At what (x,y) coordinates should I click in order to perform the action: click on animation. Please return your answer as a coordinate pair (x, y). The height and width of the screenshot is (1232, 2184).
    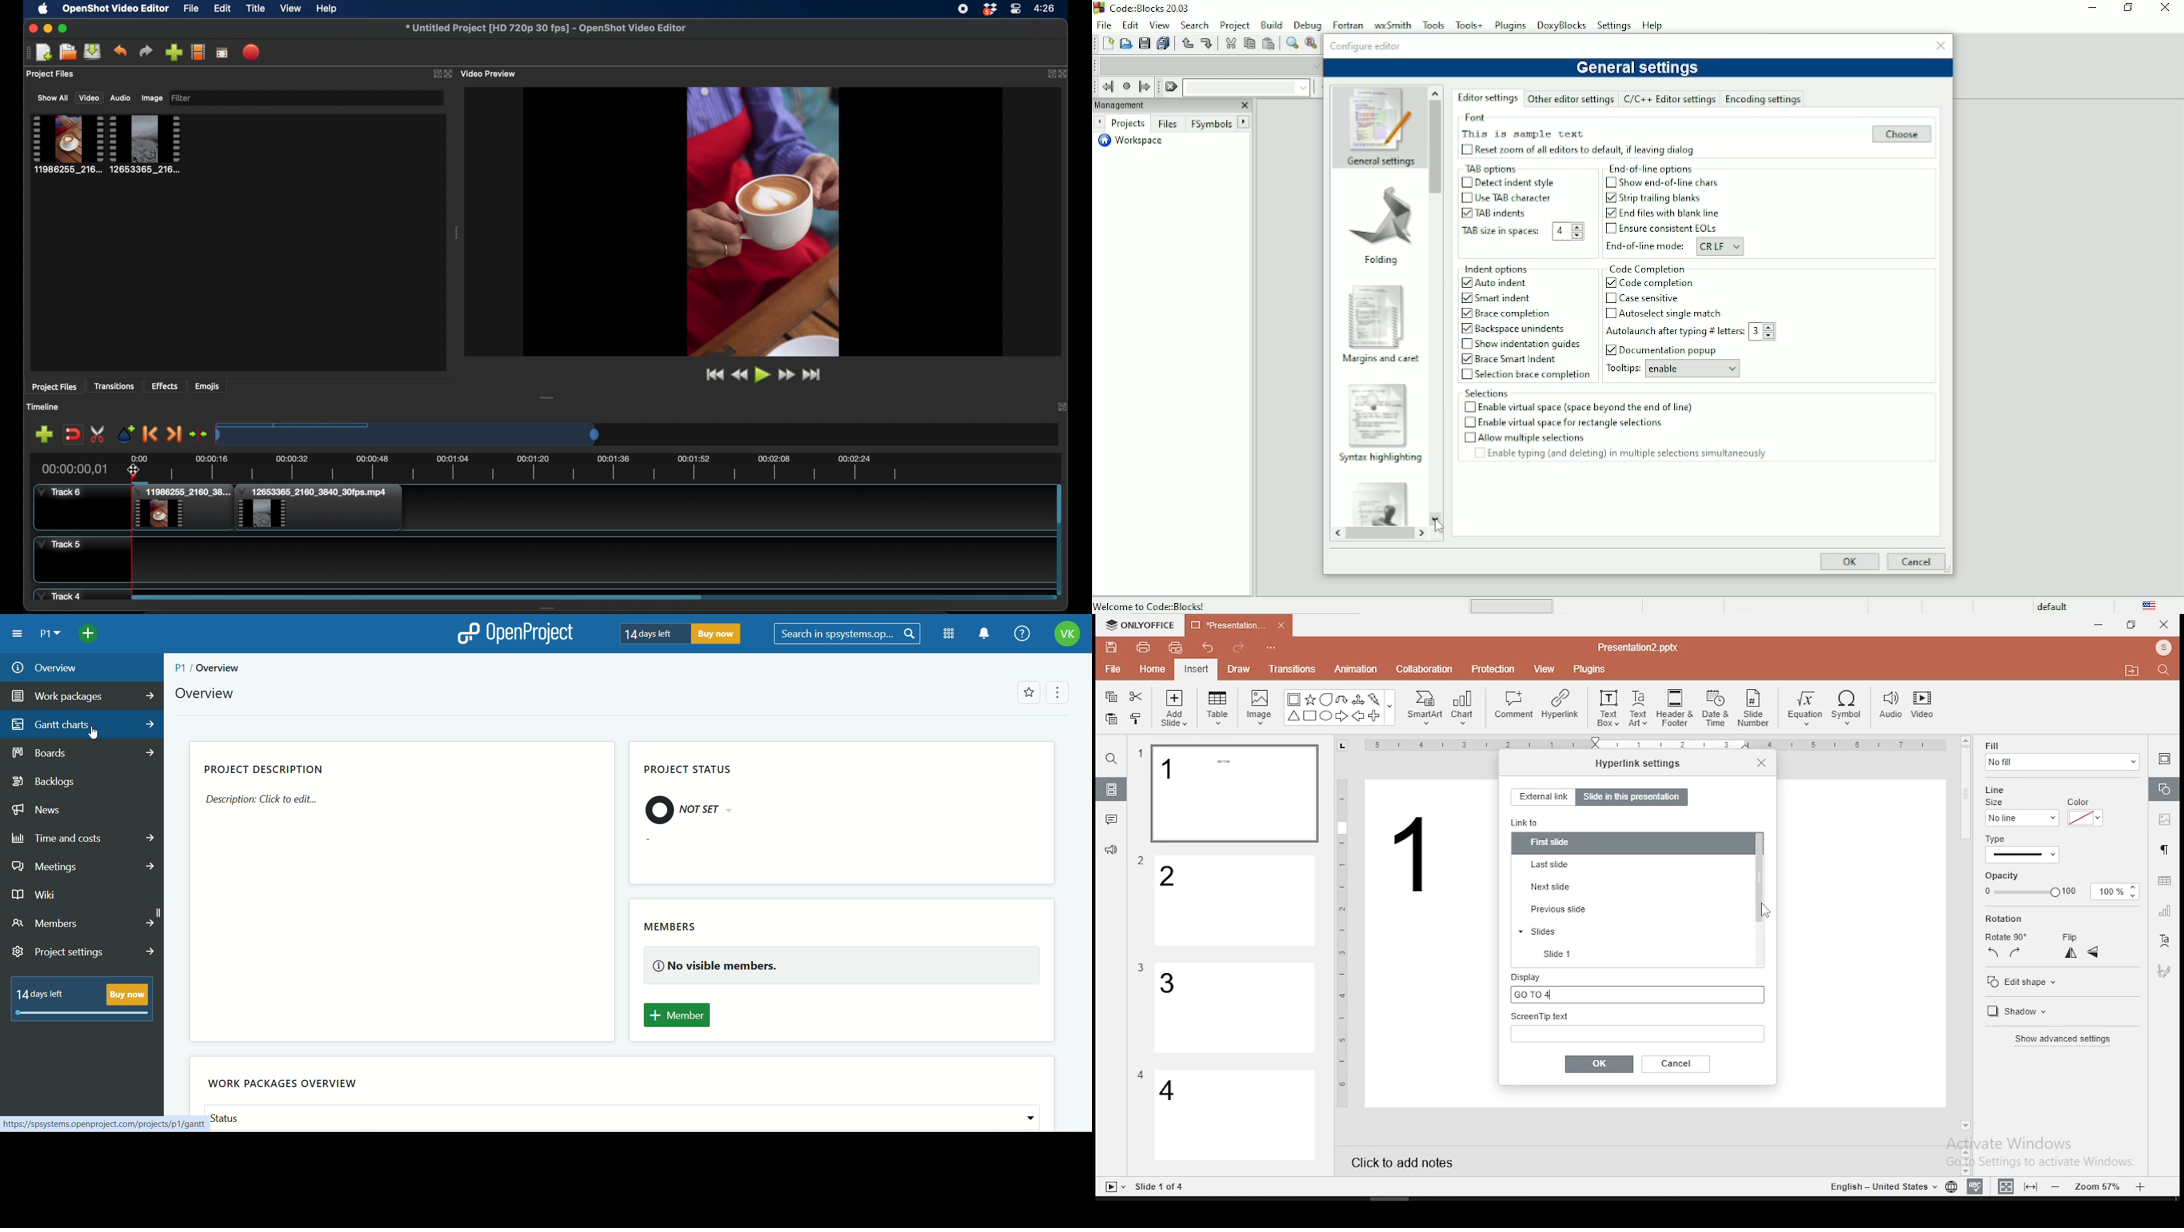
    Looking at the image, I should click on (1355, 670).